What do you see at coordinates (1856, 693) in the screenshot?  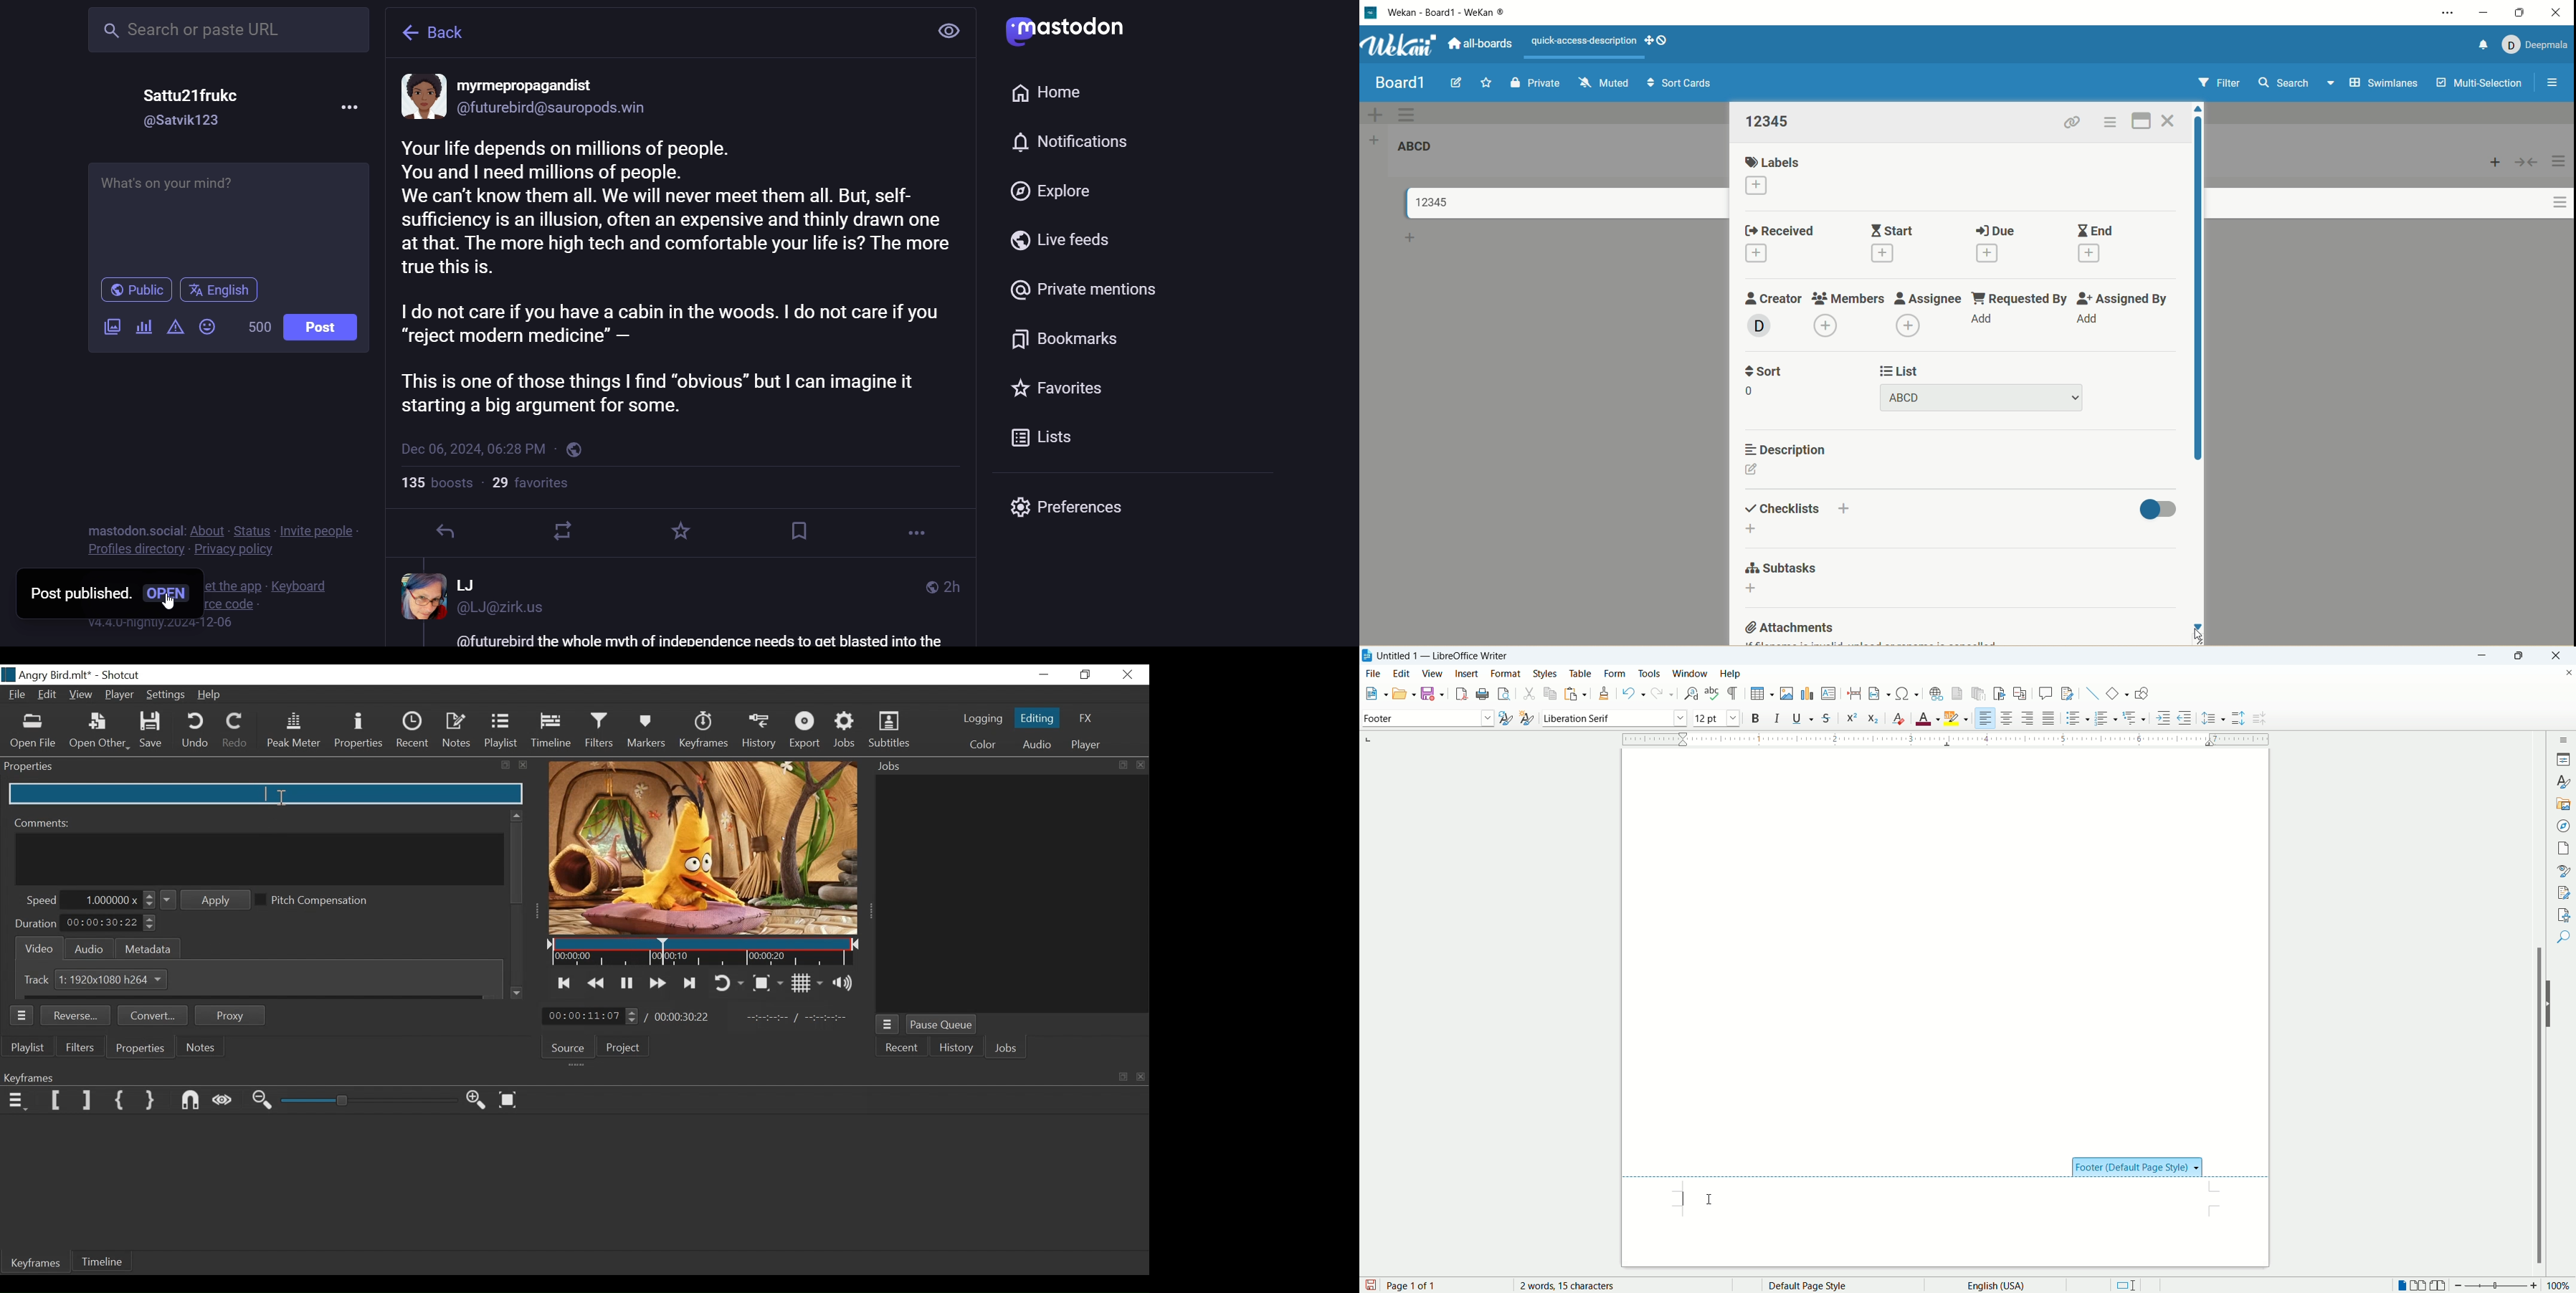 I see `insert page break` at bounding box center [1856, 693].